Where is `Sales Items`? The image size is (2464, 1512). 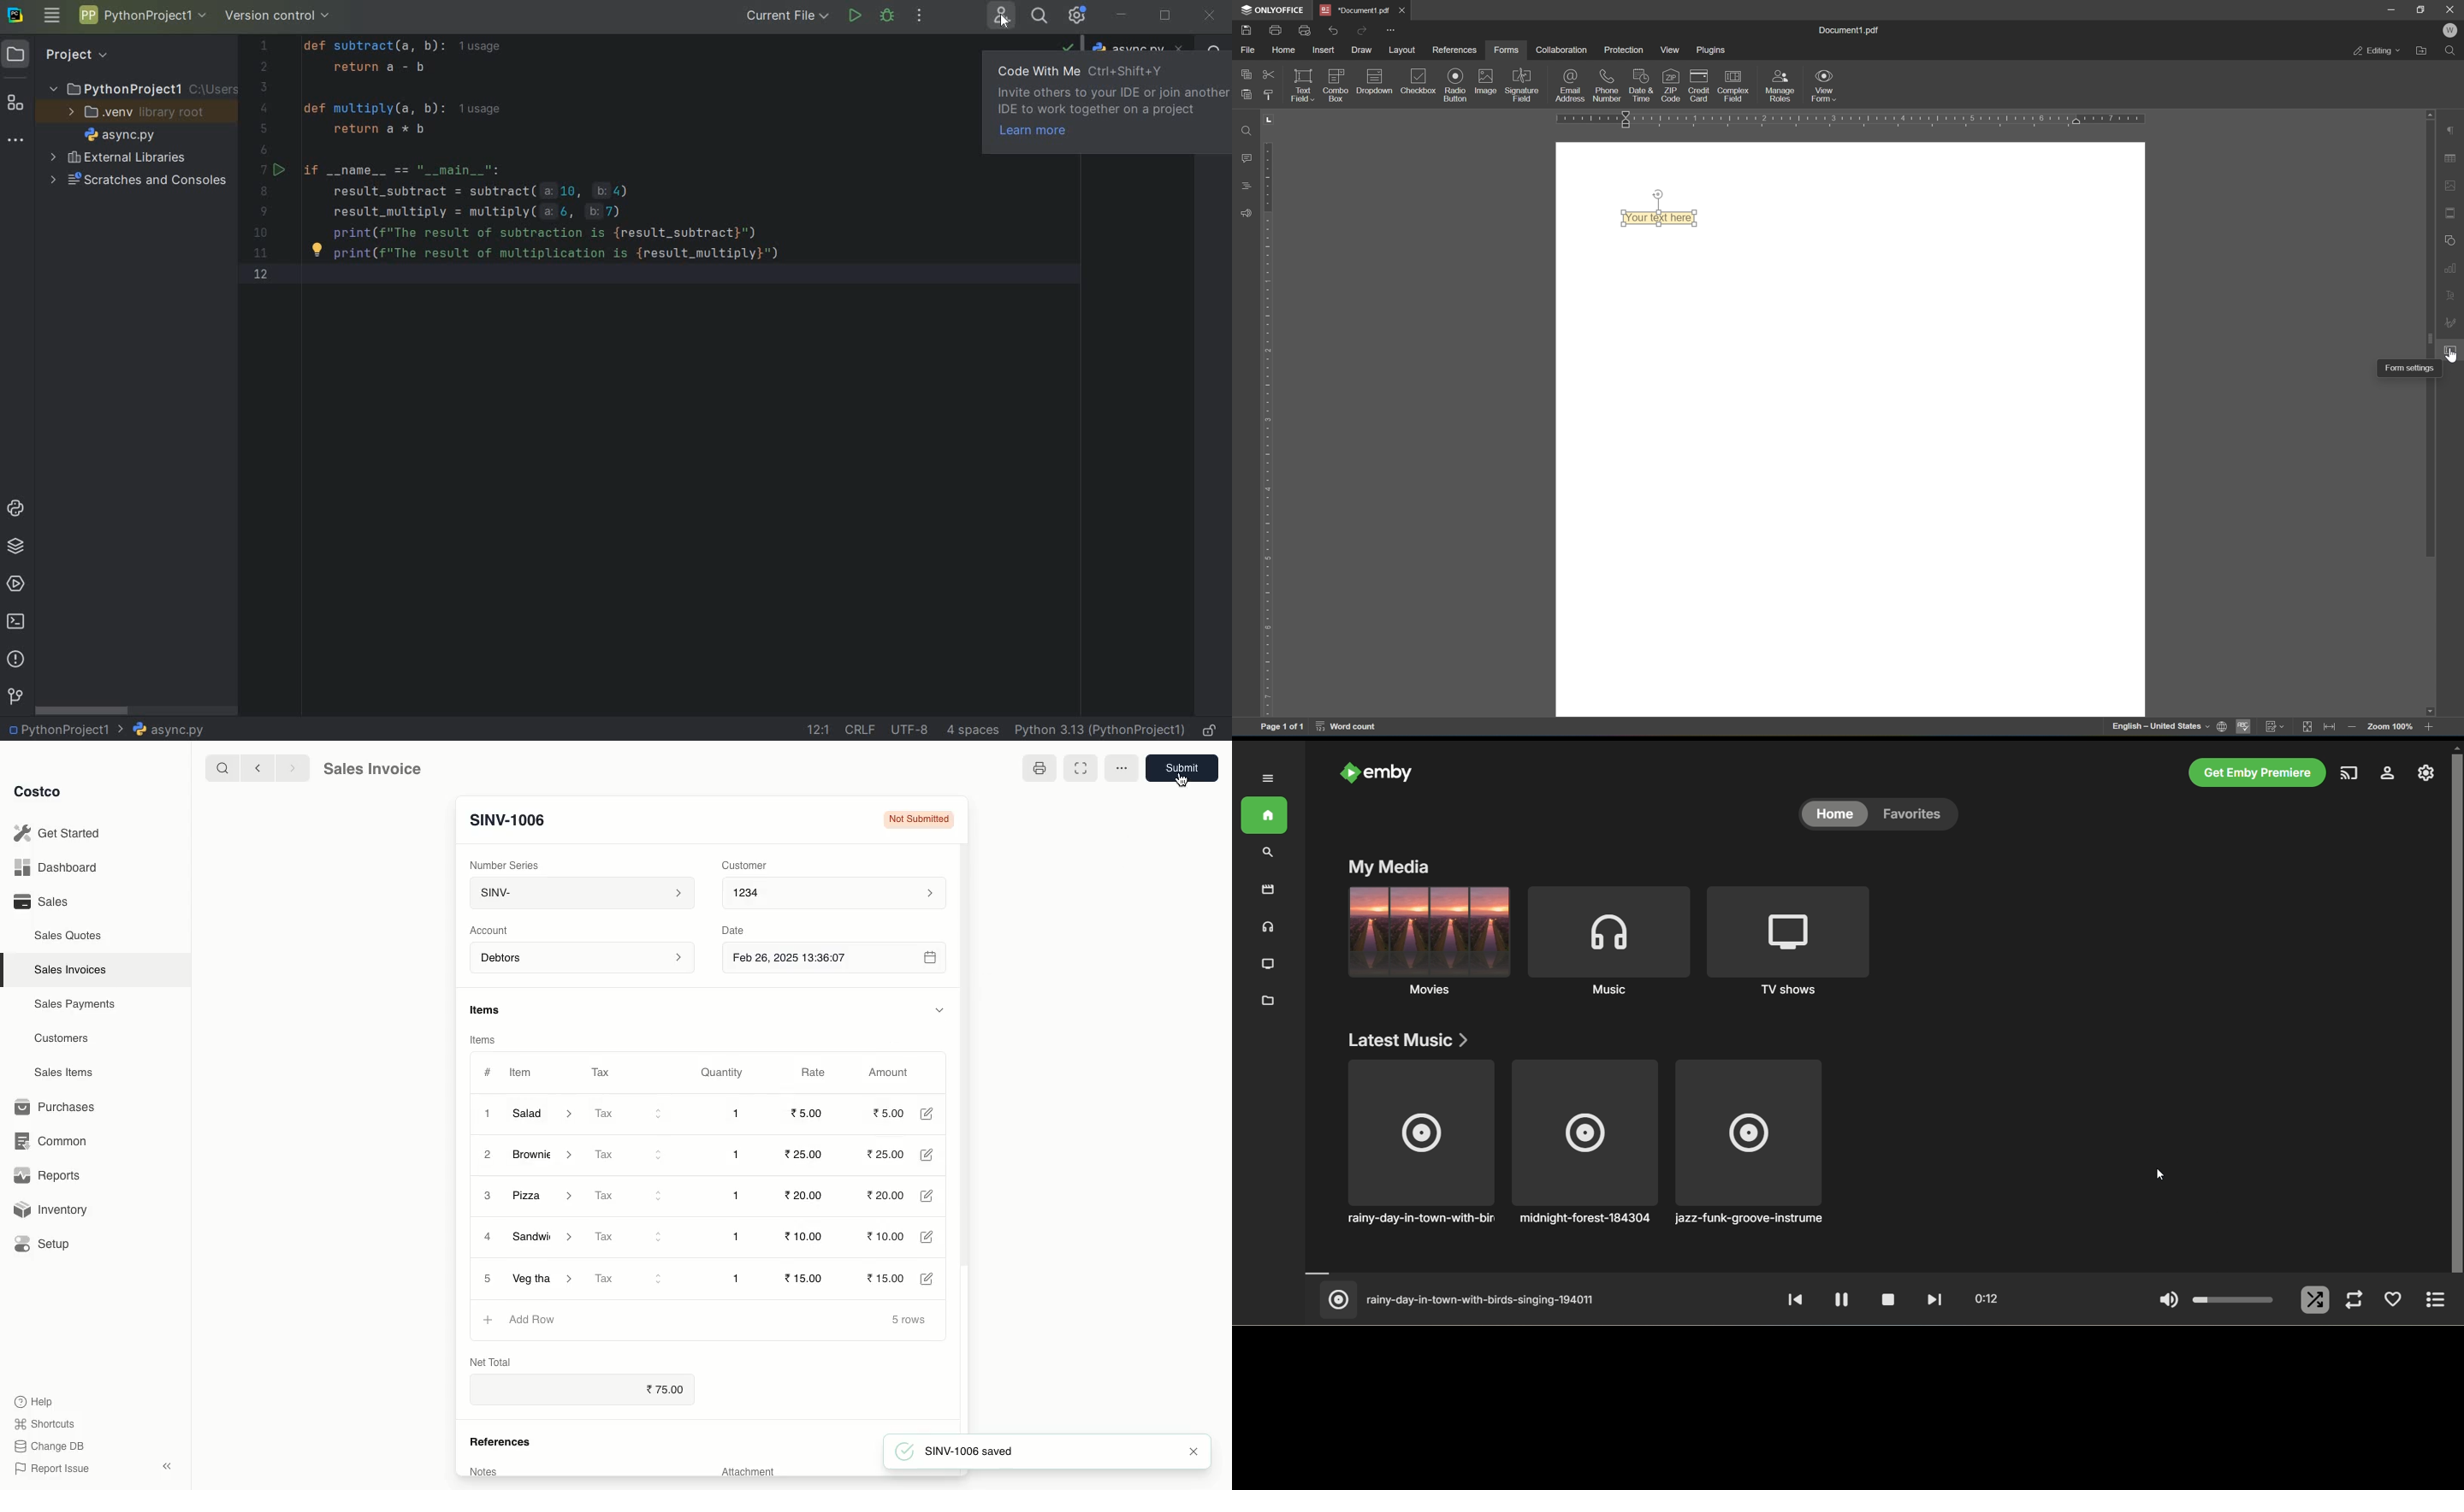
Sales Items is located at coordinates (68, 1073).